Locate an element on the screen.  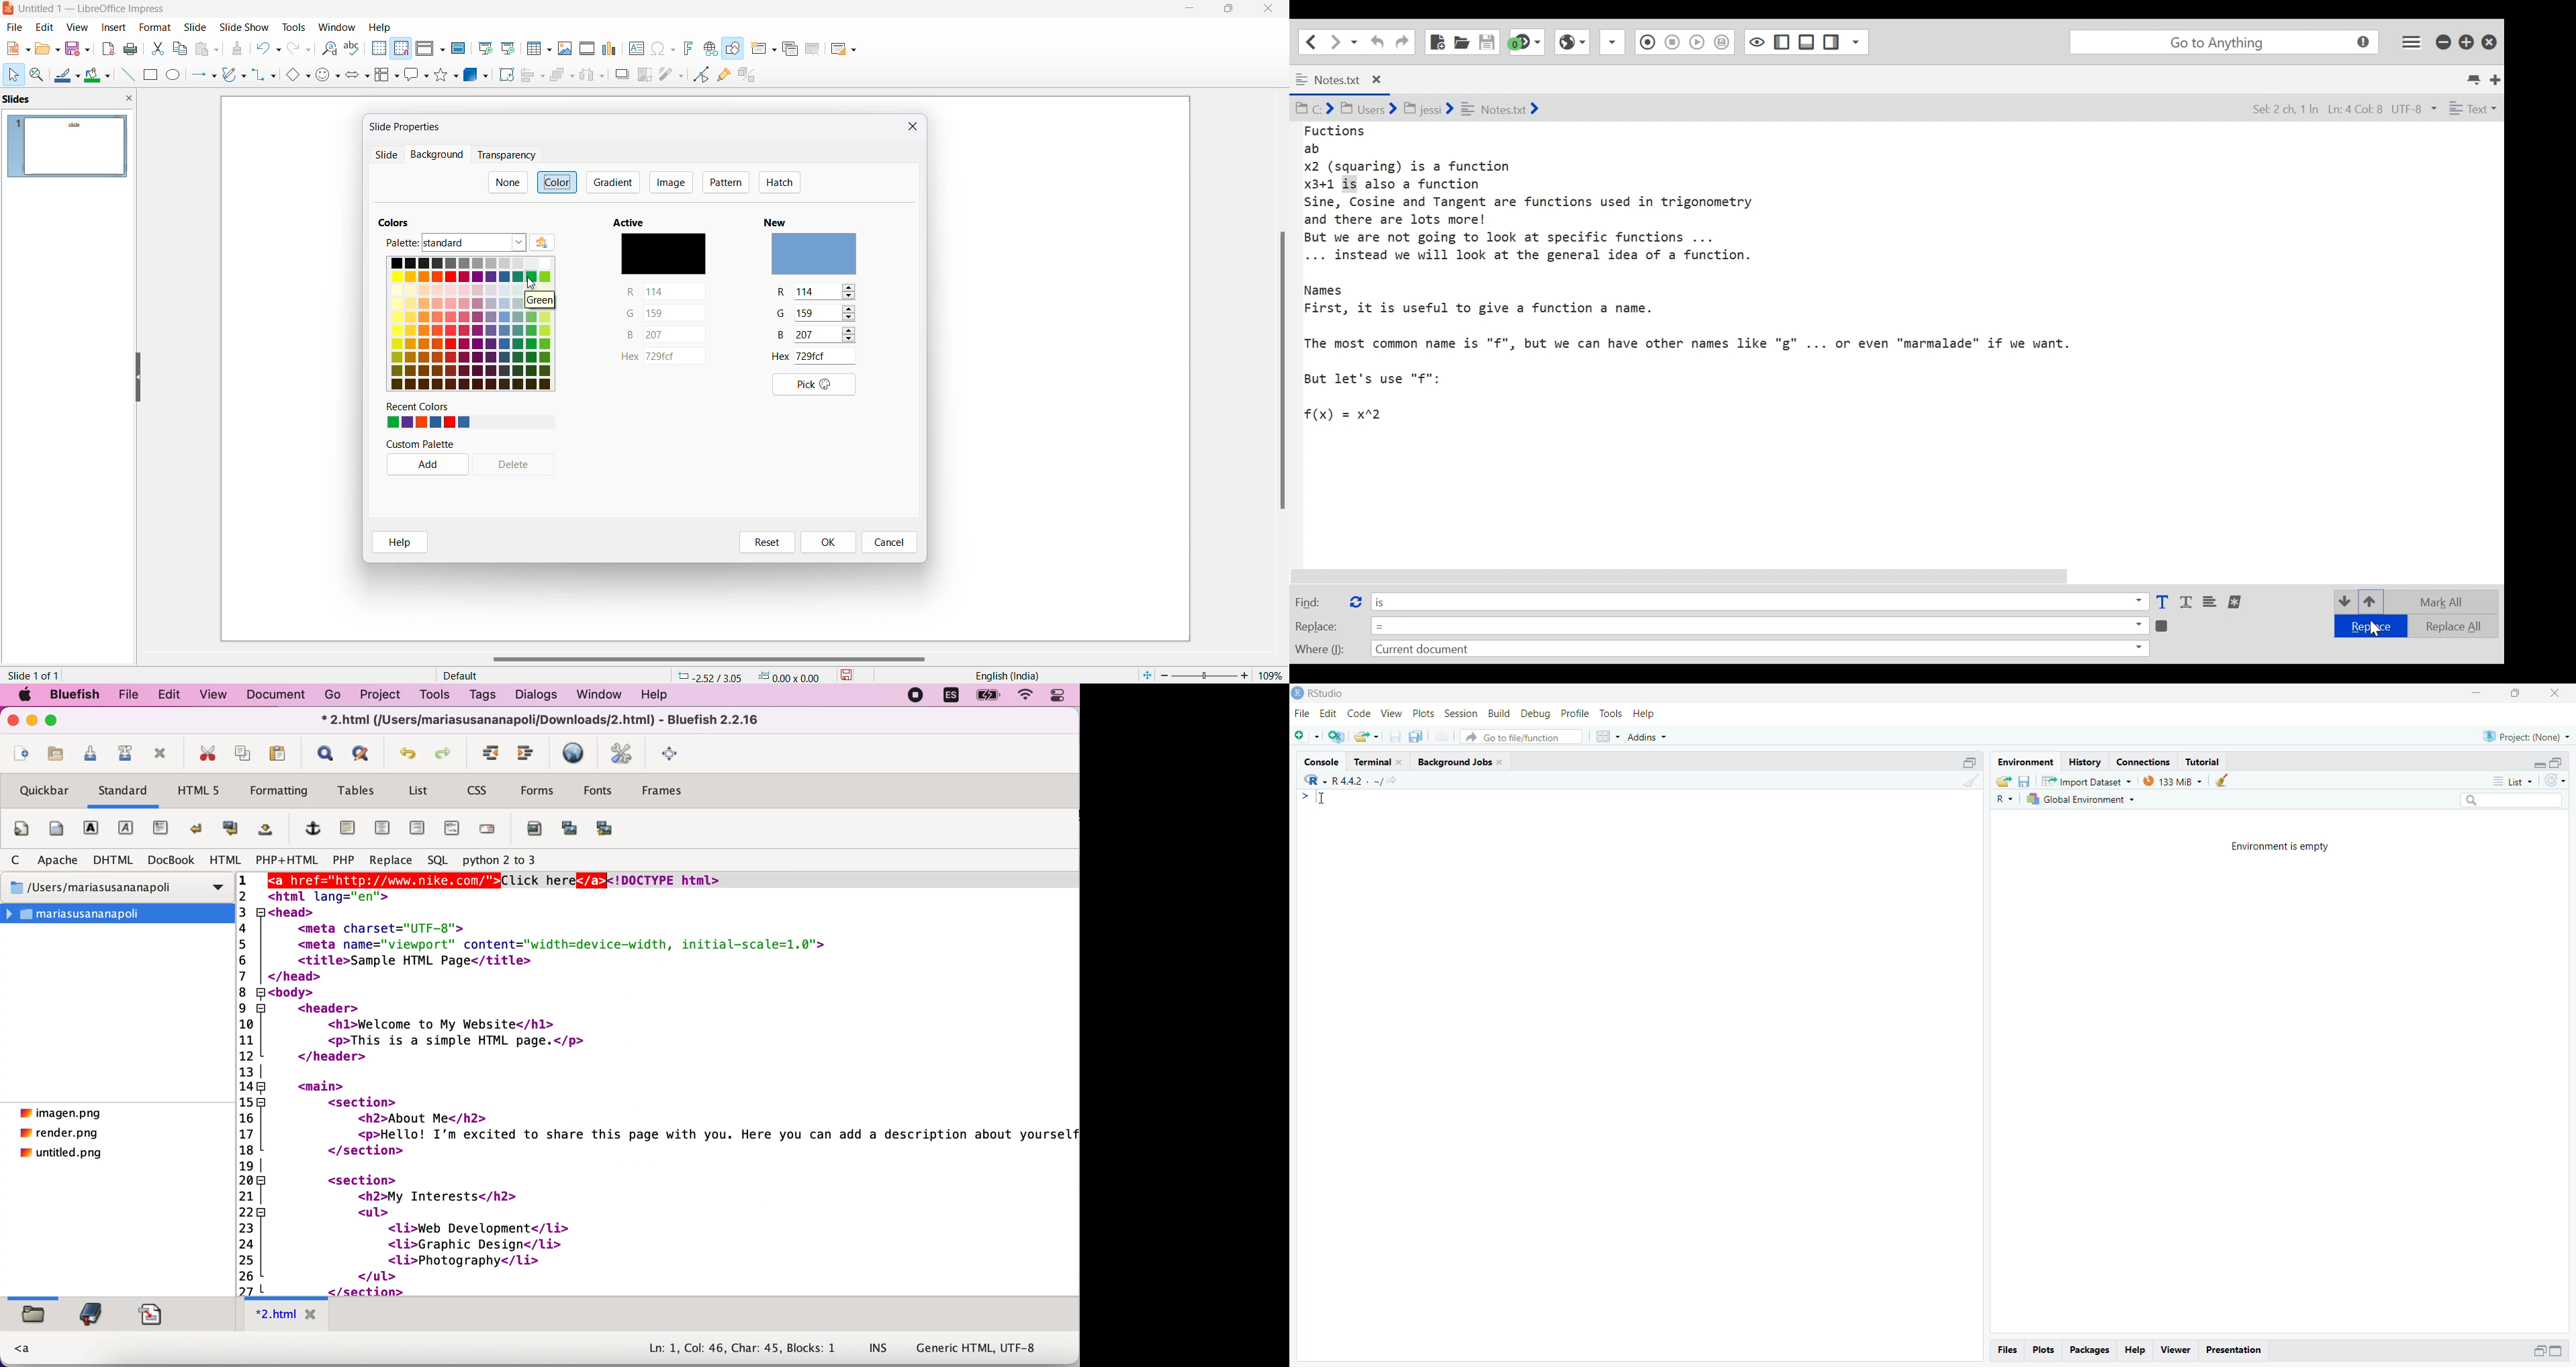
Maximize is located at coordinates (2517, 694).